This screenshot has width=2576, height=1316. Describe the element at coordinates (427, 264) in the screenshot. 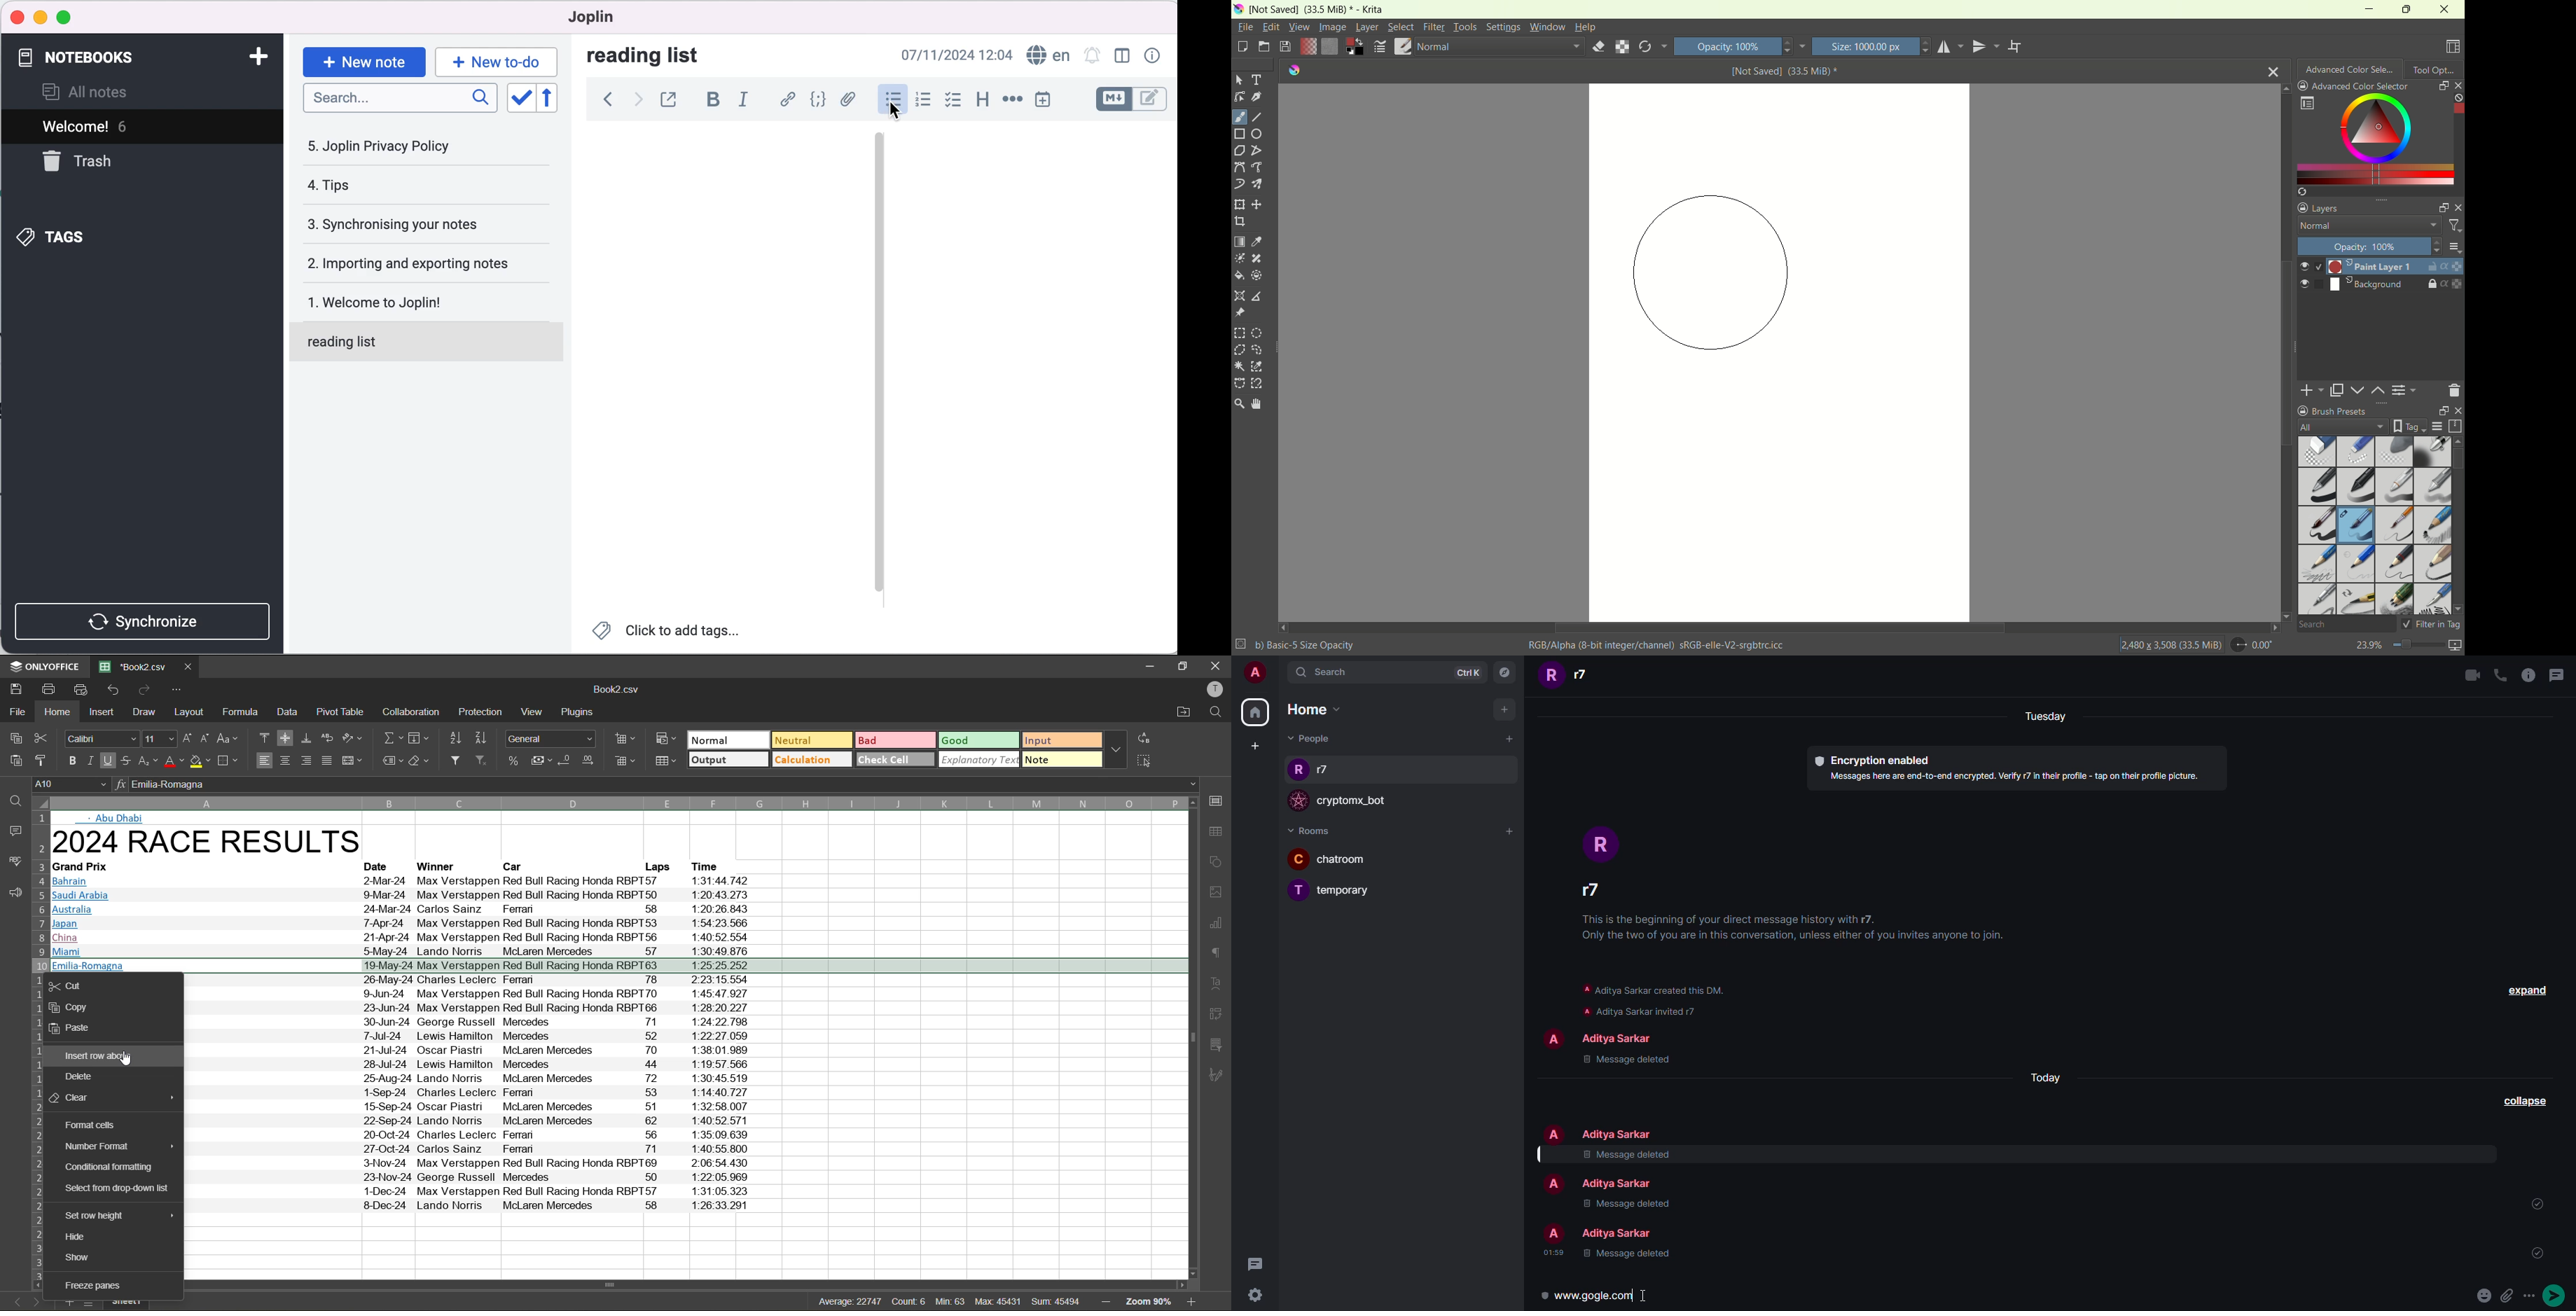

I see `importing and exporting notes` at that location.